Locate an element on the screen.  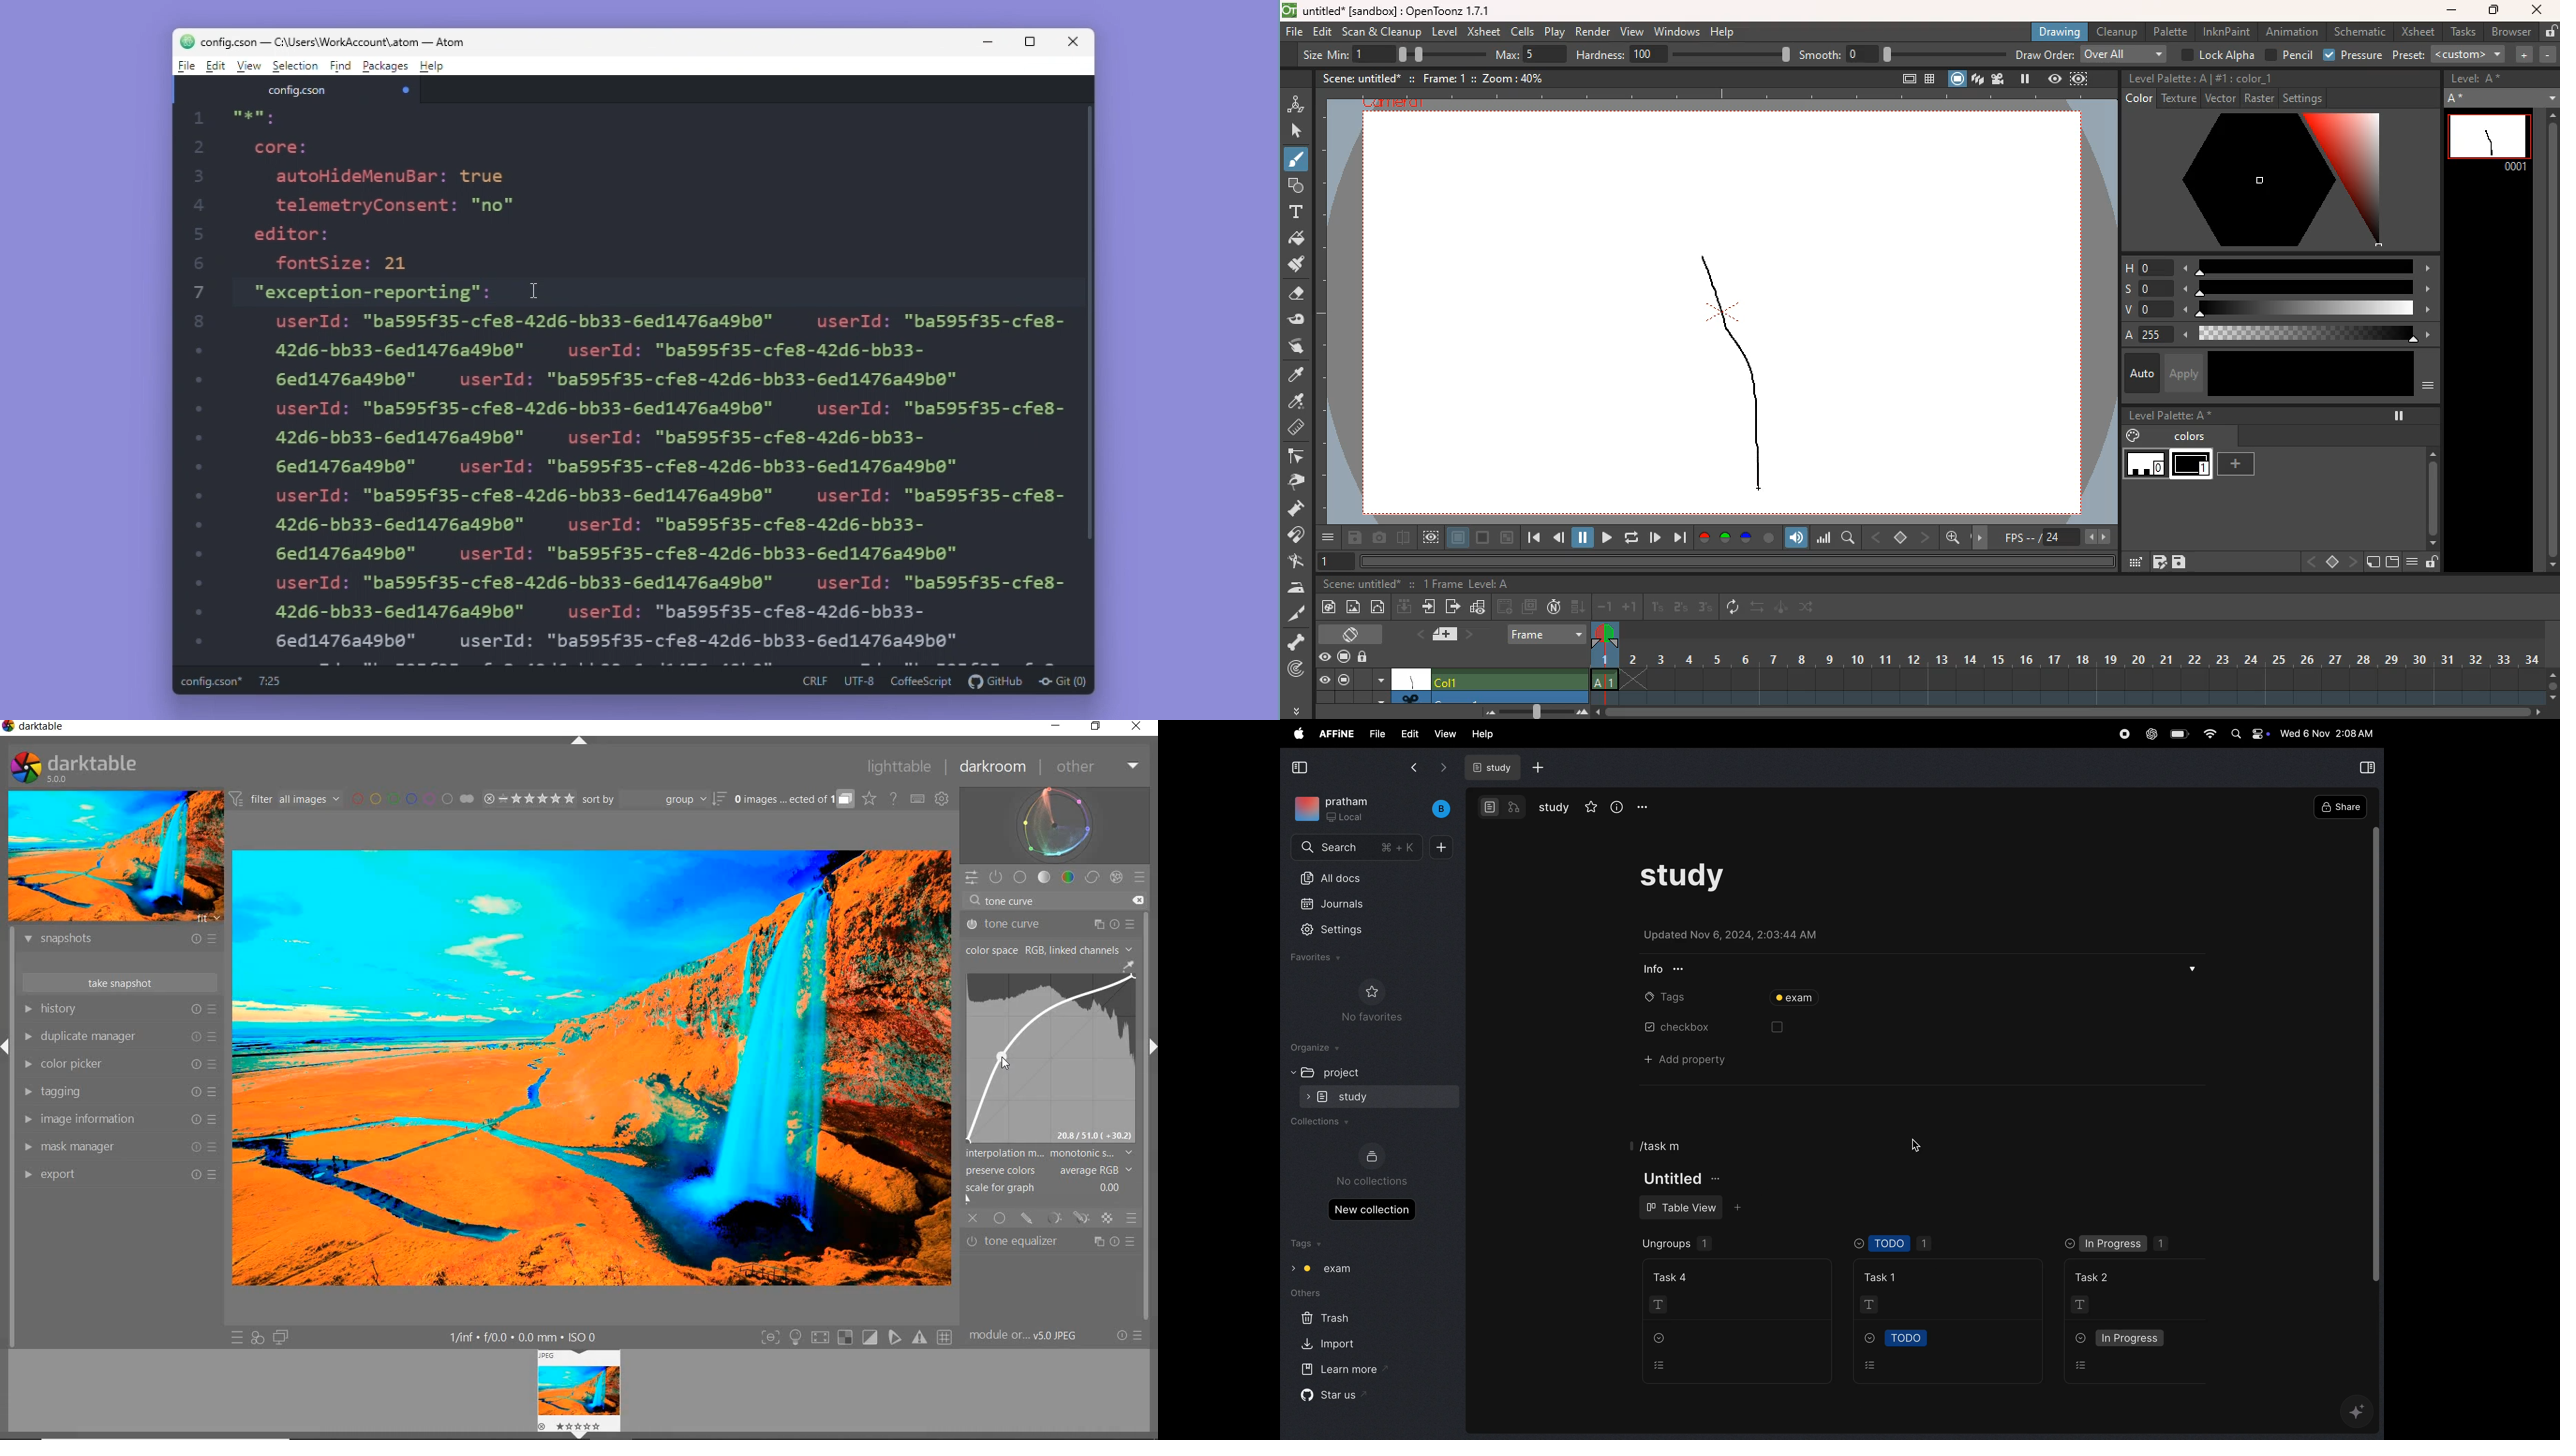
edge is located at coordinates (1299, 458).